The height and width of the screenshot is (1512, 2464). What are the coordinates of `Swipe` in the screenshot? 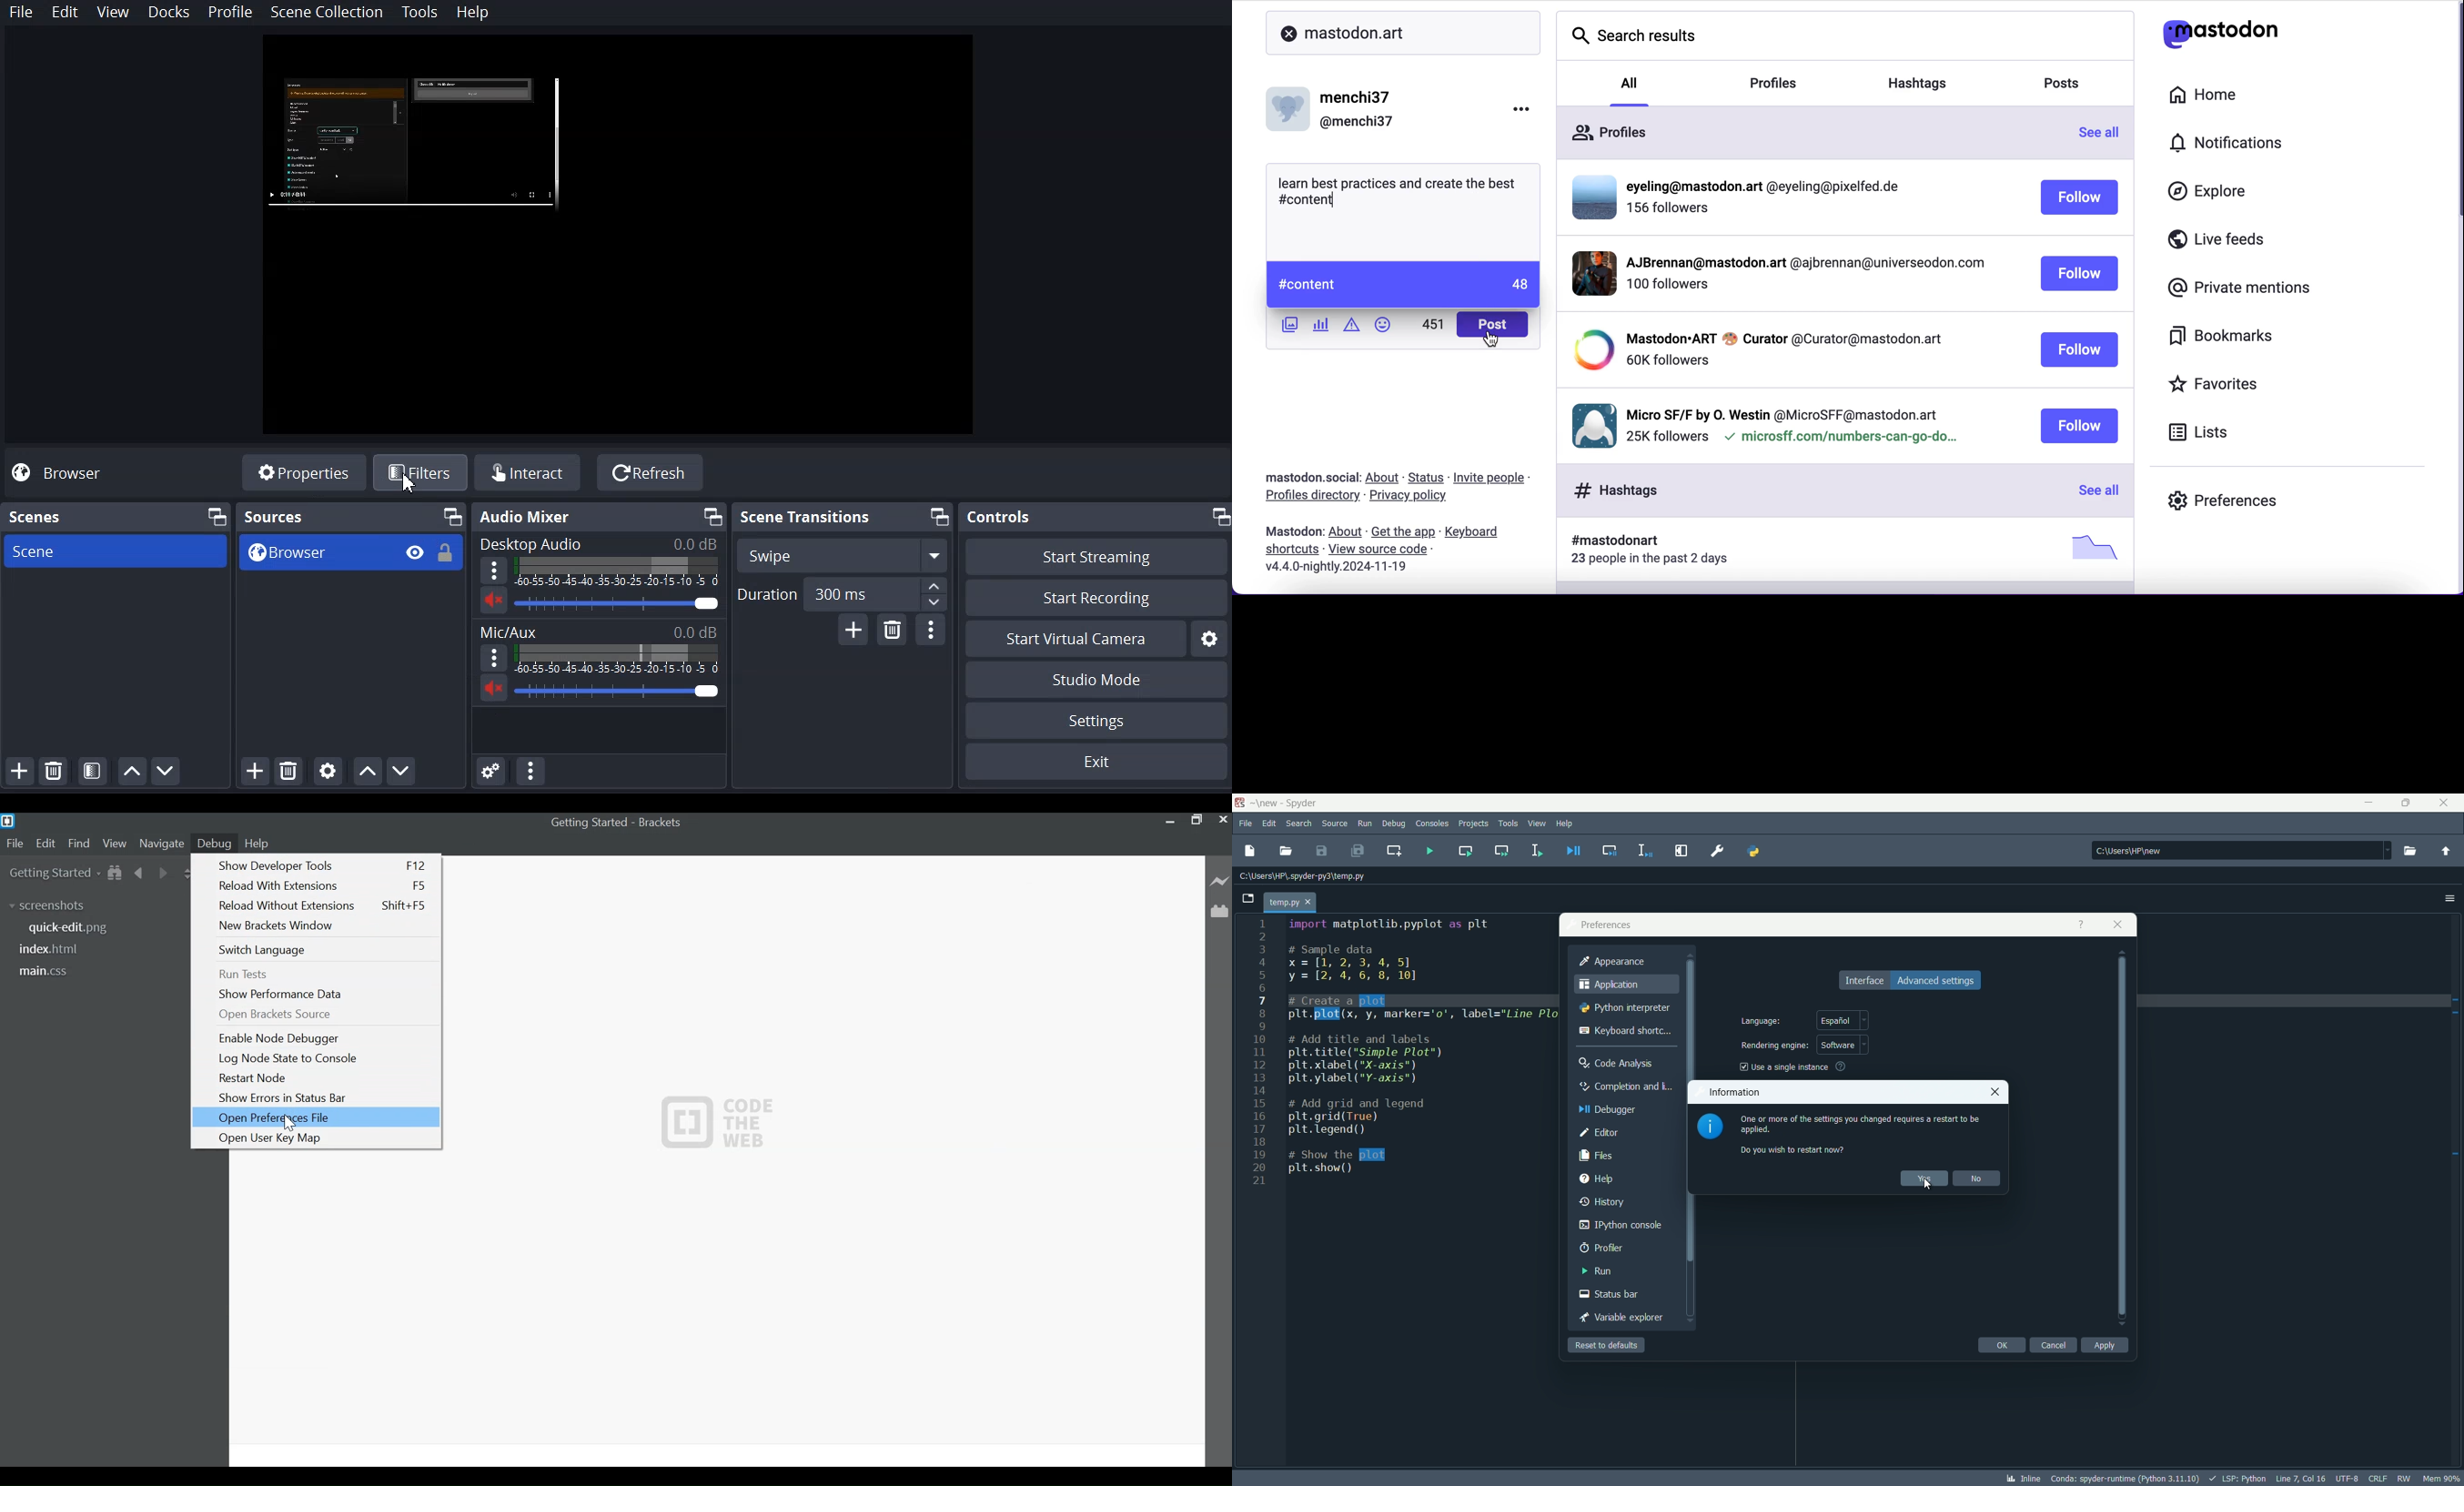 It's located at (843, 555).